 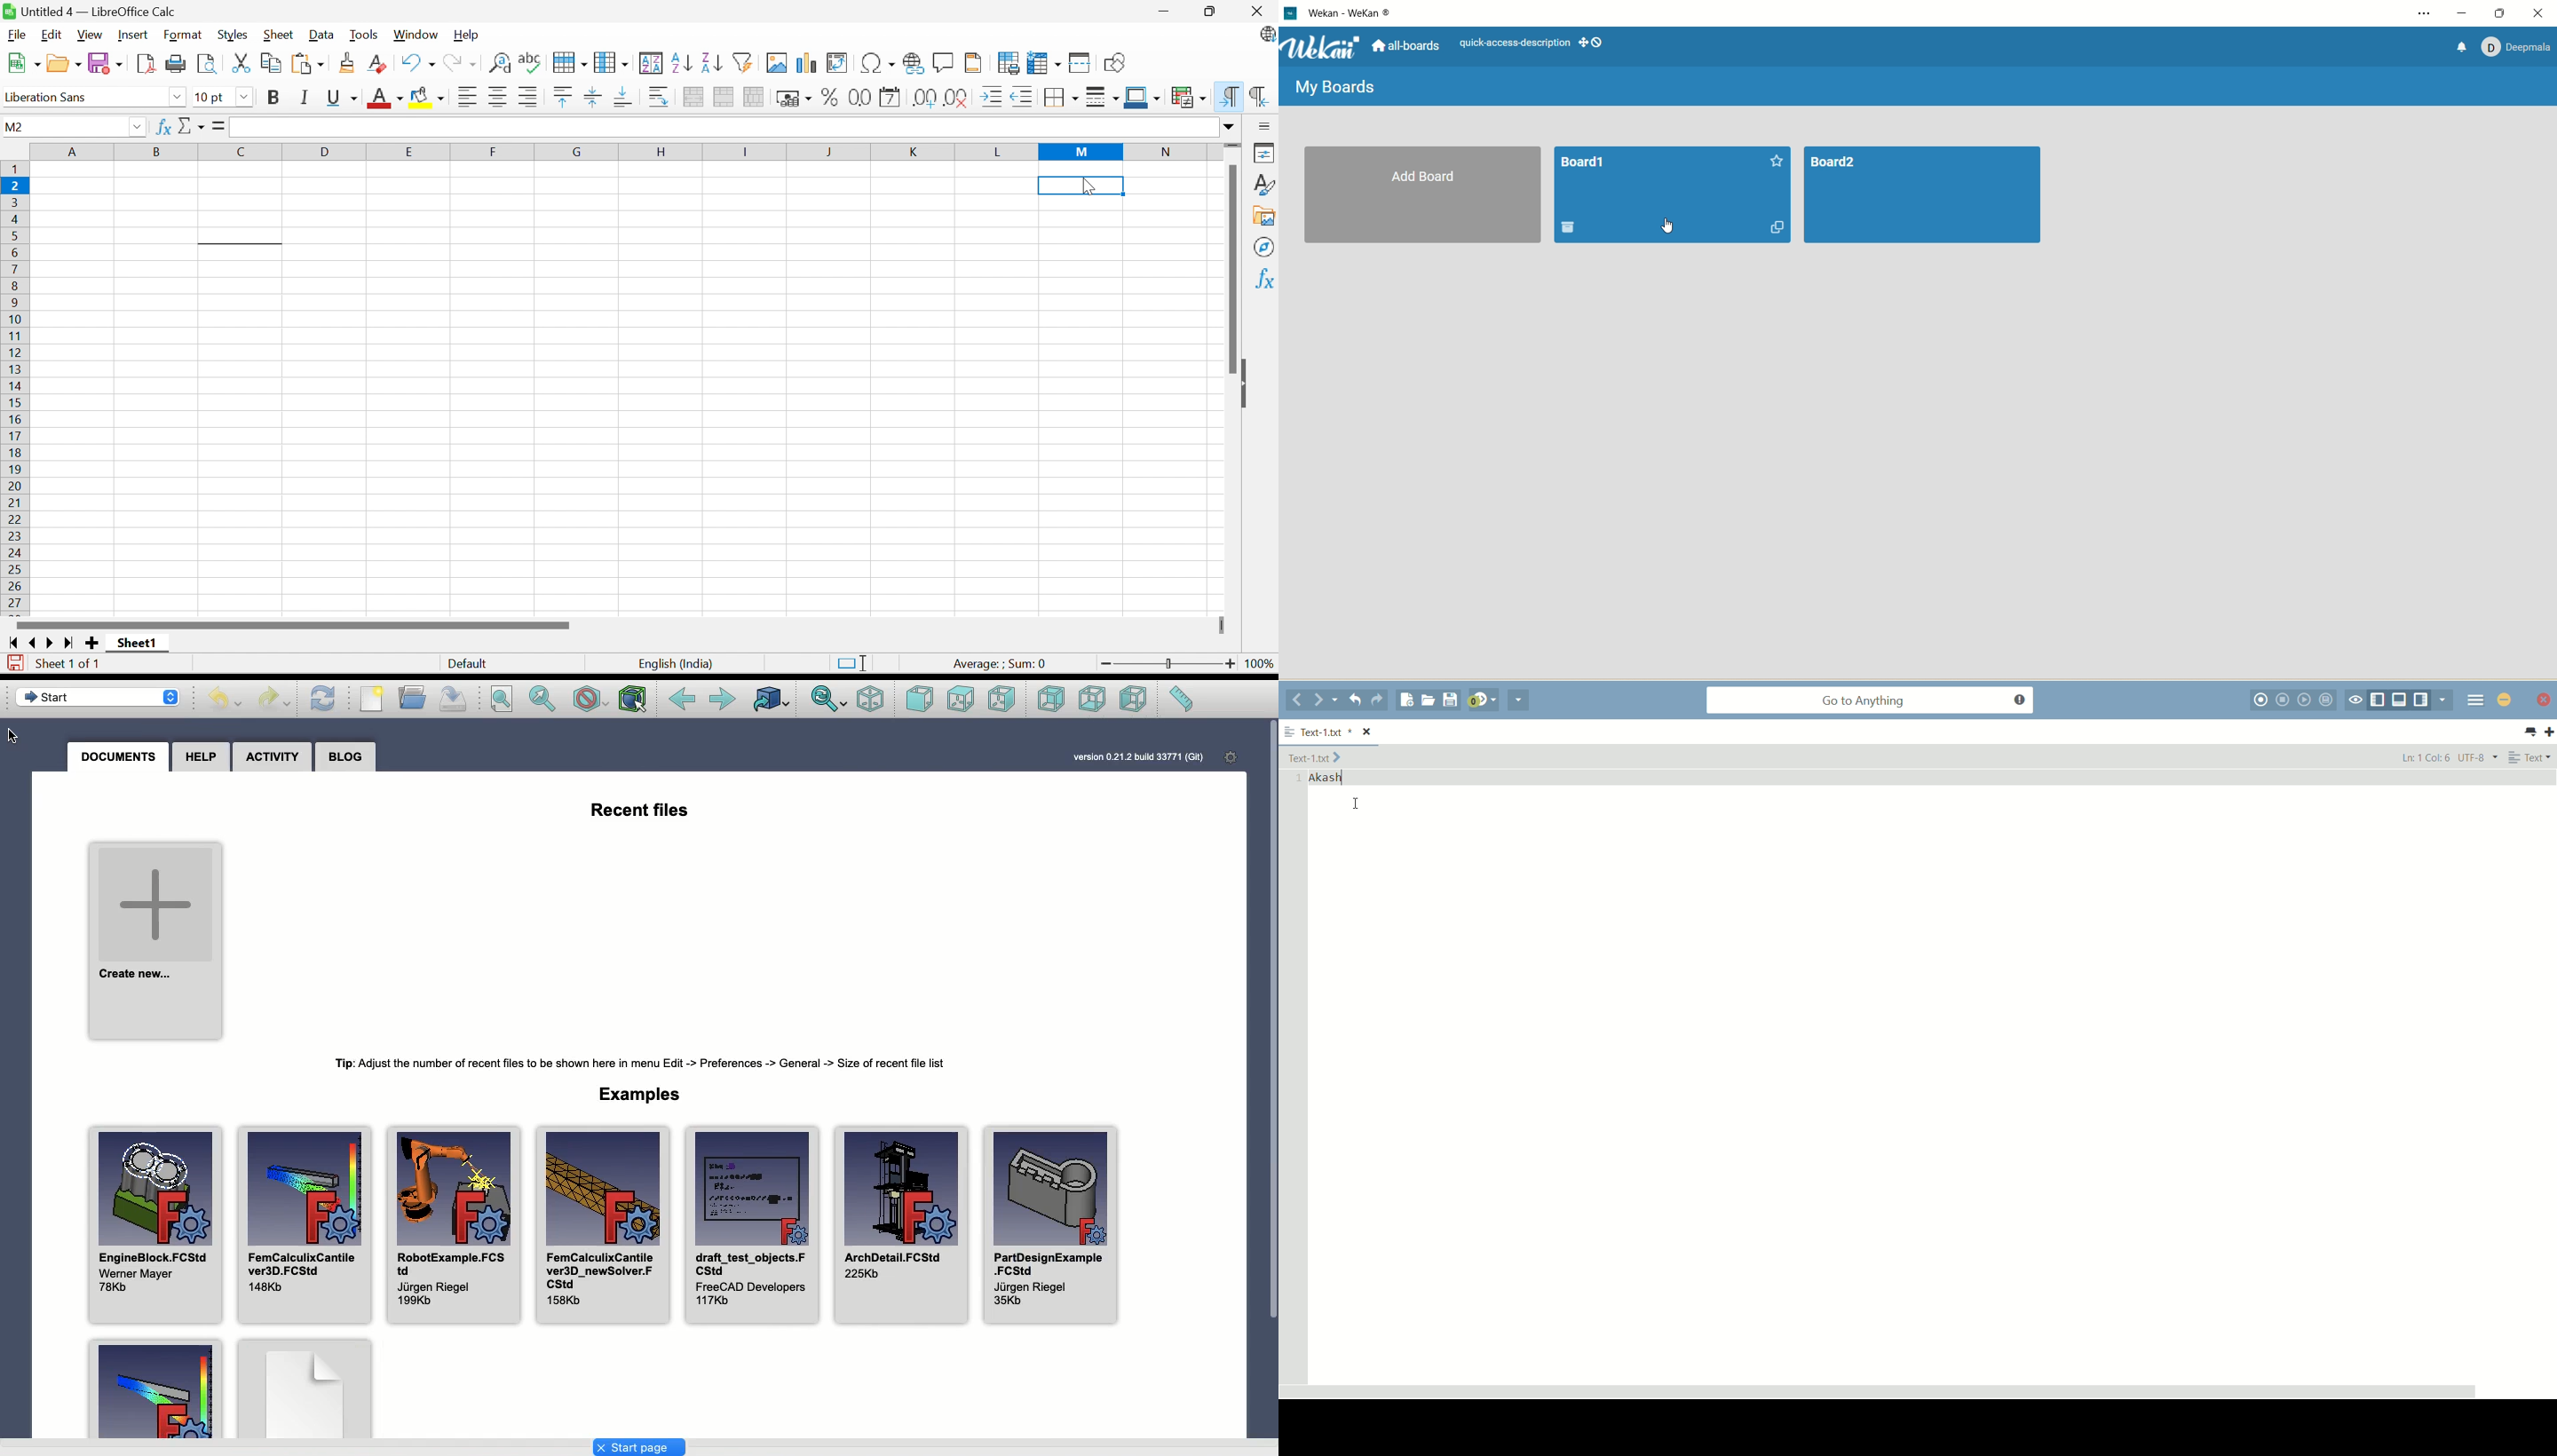 I want to click on draft_test_objects.FCStd, so click(x=750, y=1226).